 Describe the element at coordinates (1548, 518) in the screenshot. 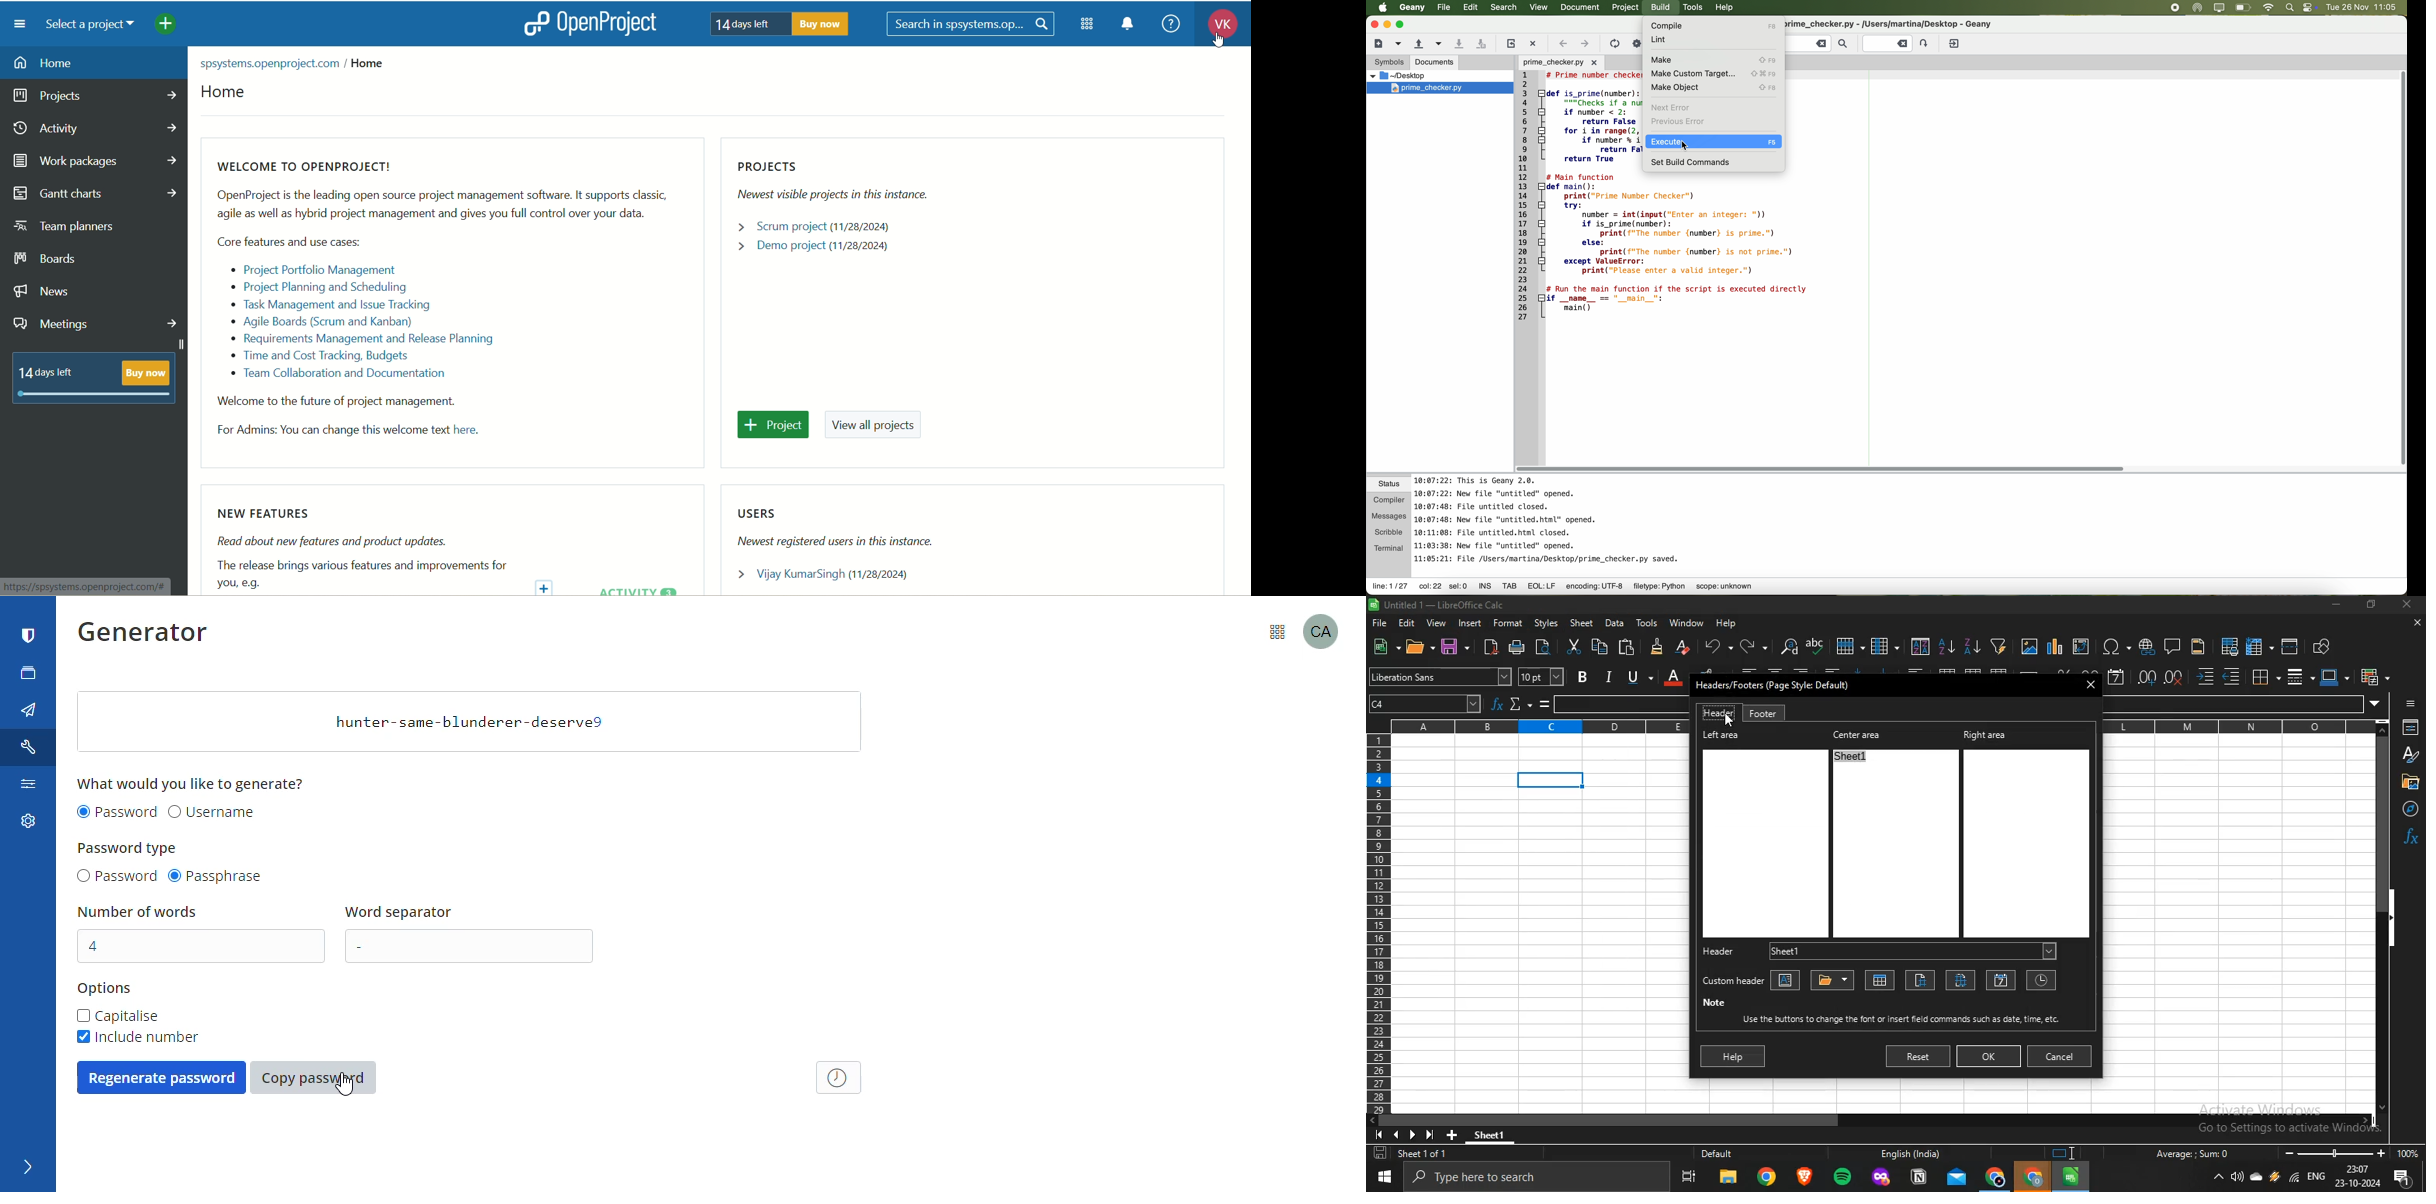

I see `notes` at that location.